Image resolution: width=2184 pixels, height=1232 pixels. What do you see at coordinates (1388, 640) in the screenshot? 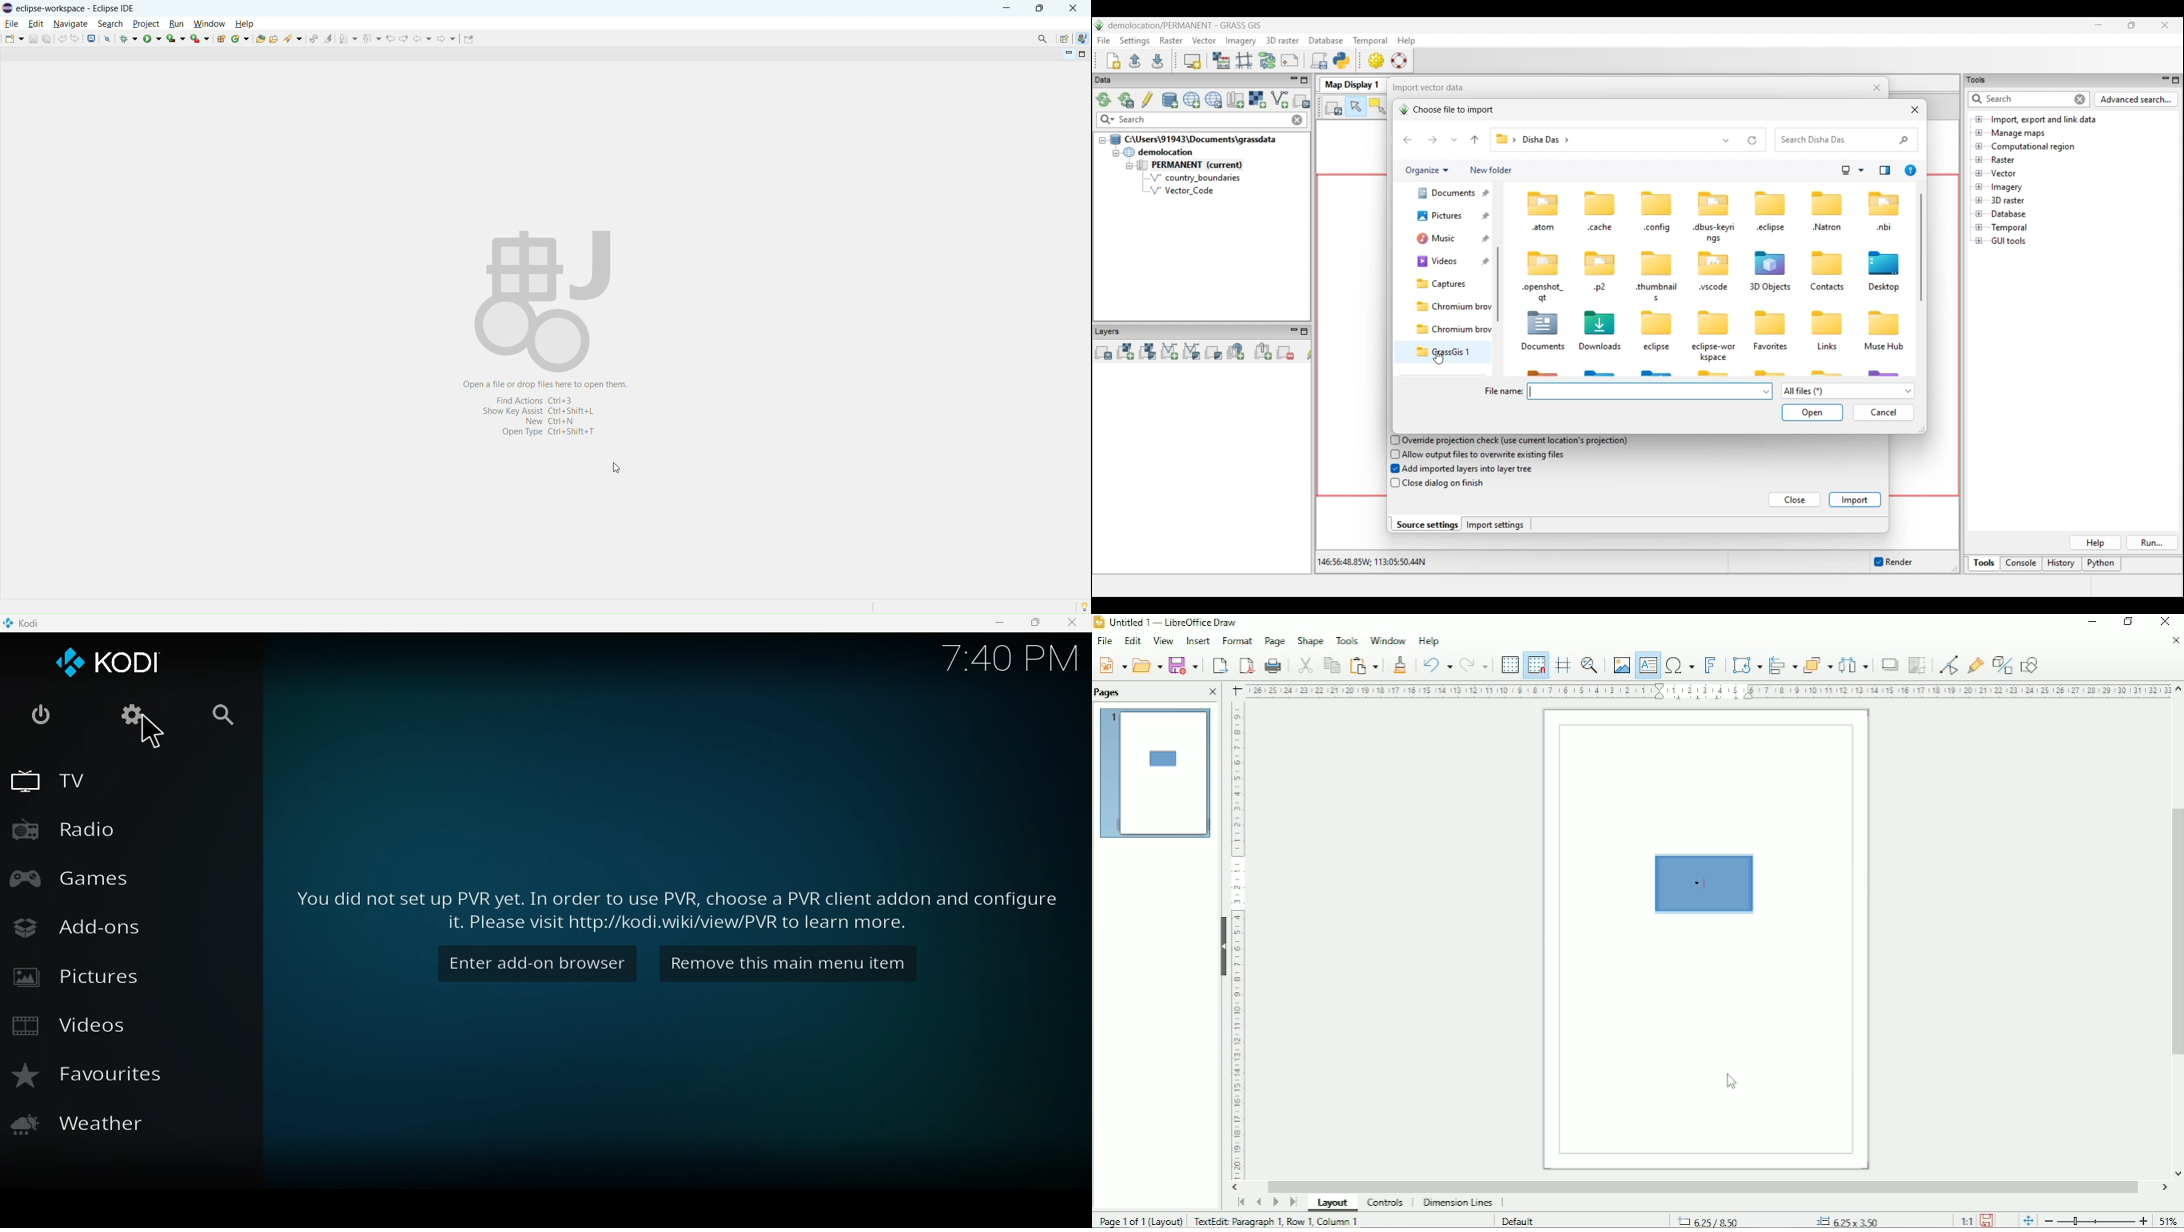
I see `Window` at bounding box center [1388, 640].